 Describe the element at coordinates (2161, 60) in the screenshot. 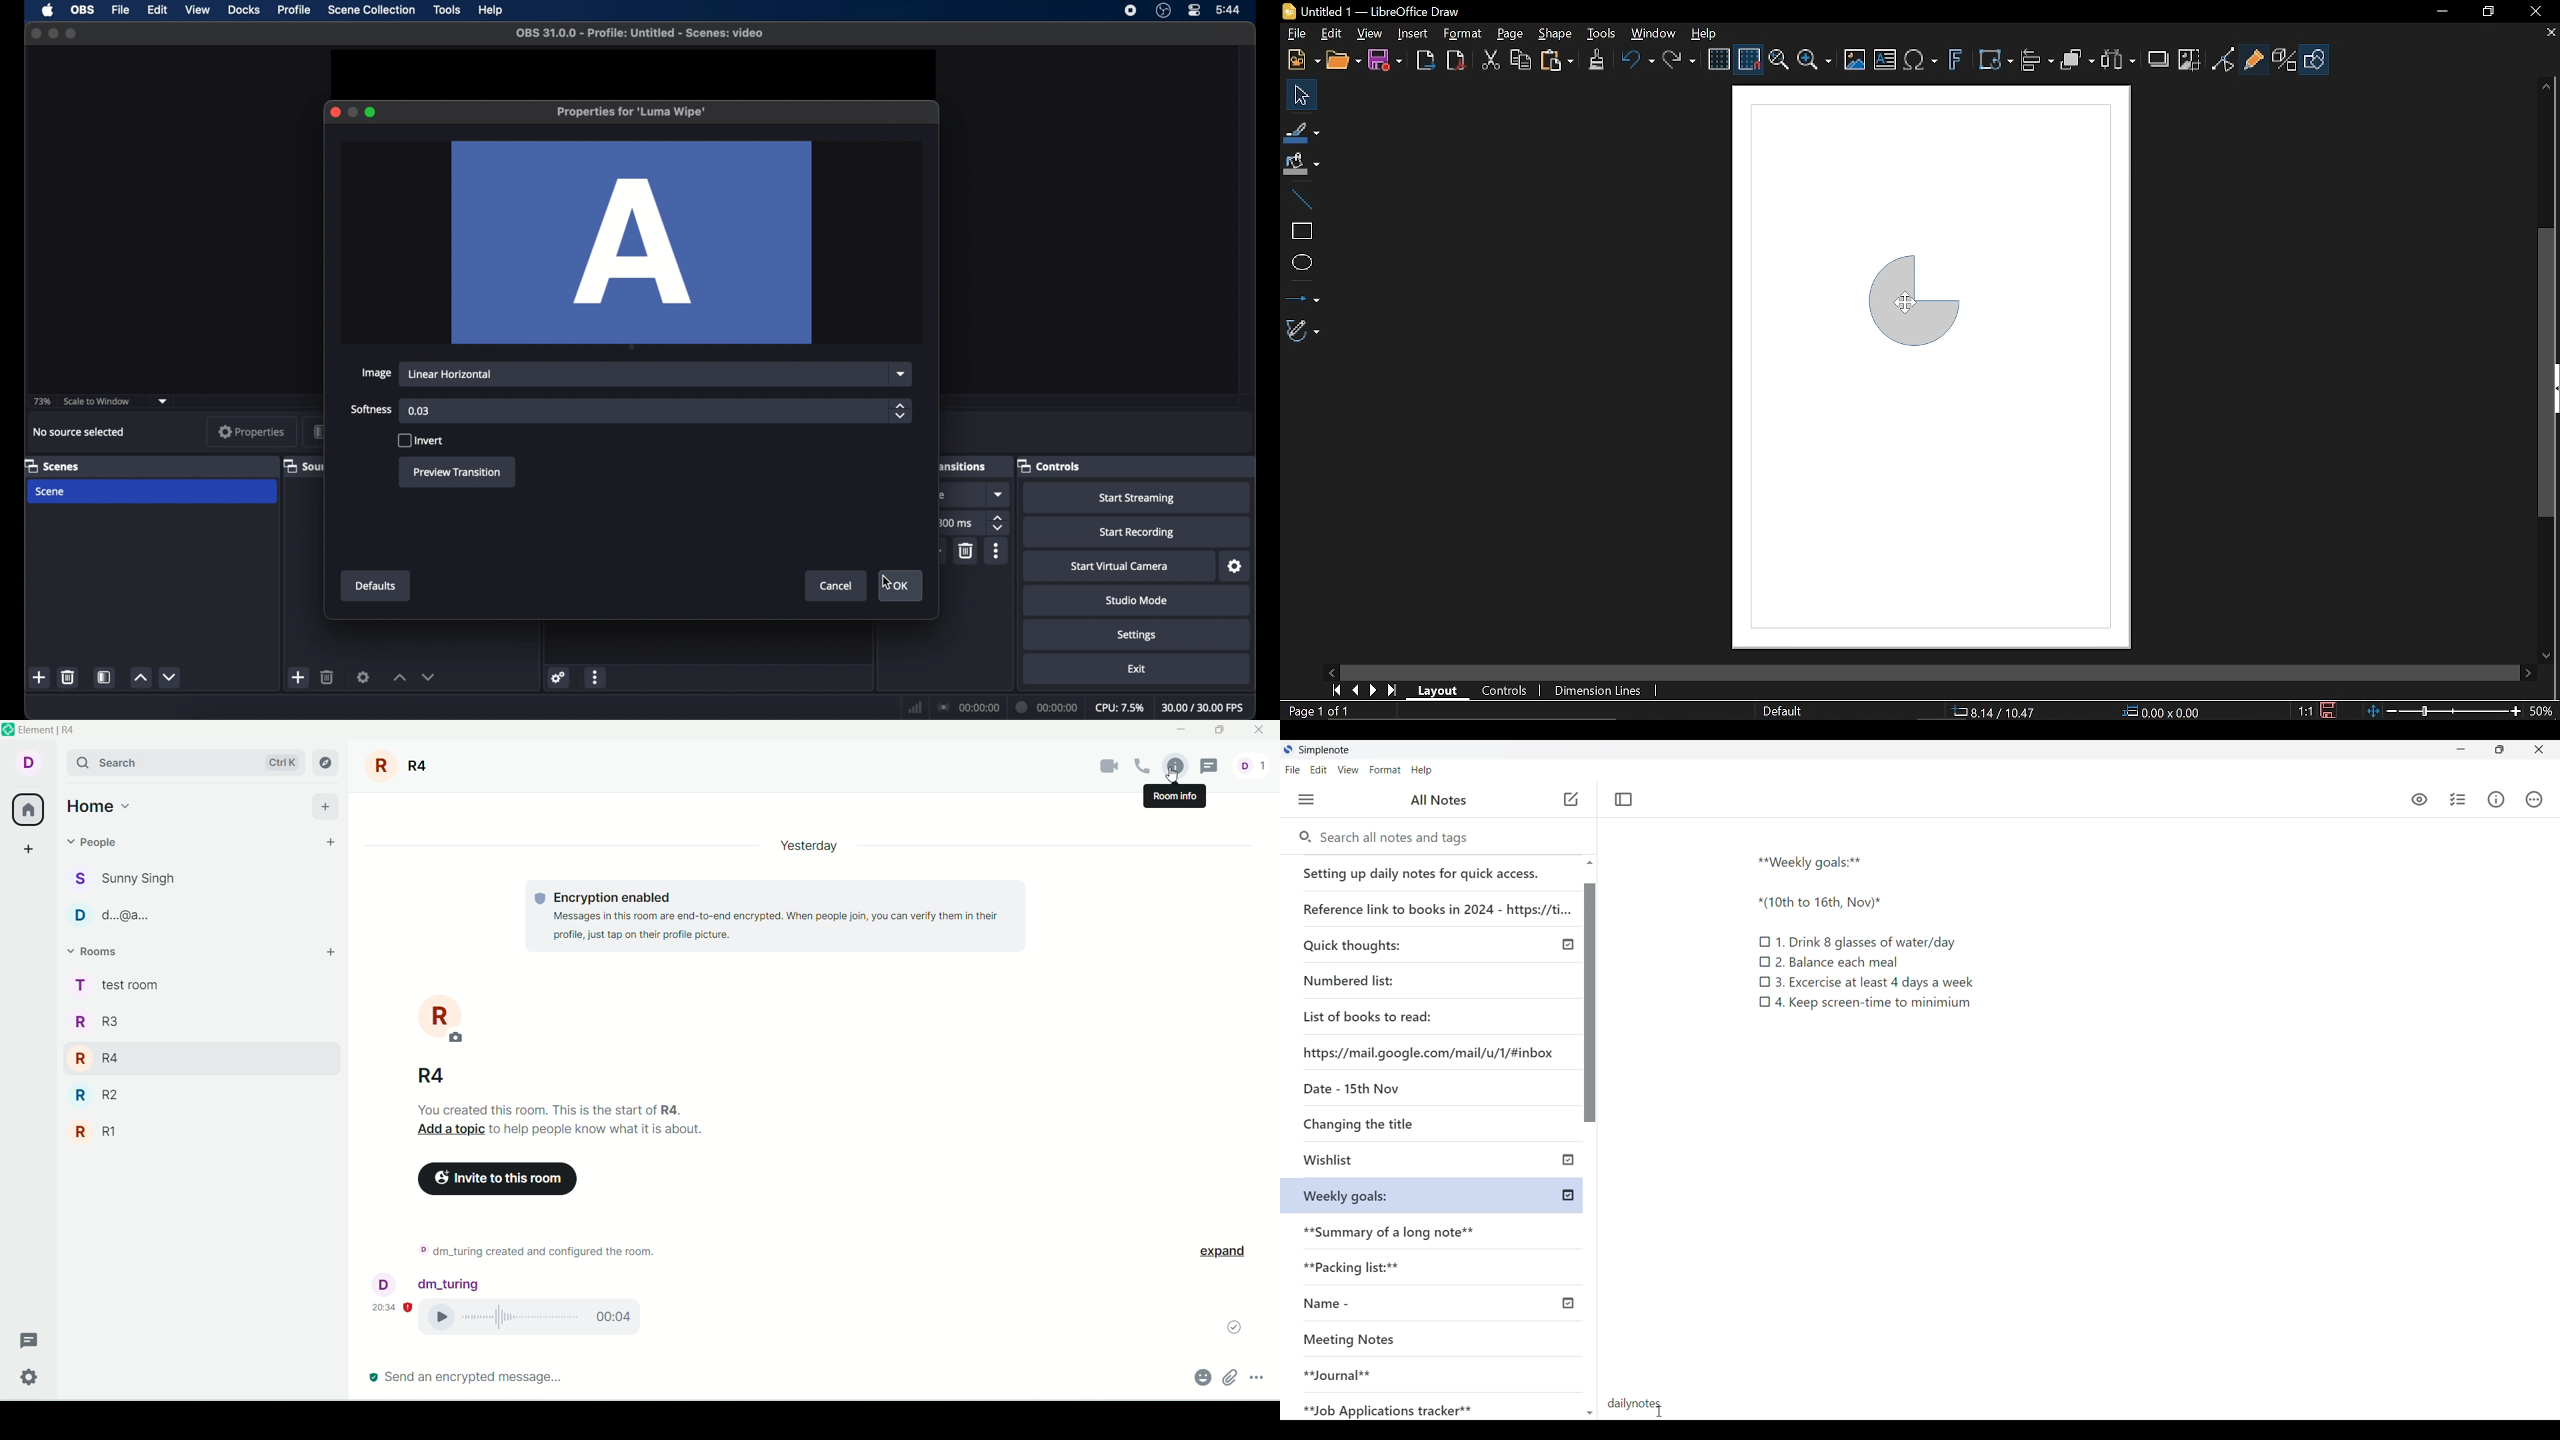

I see `Shadow` at that location.